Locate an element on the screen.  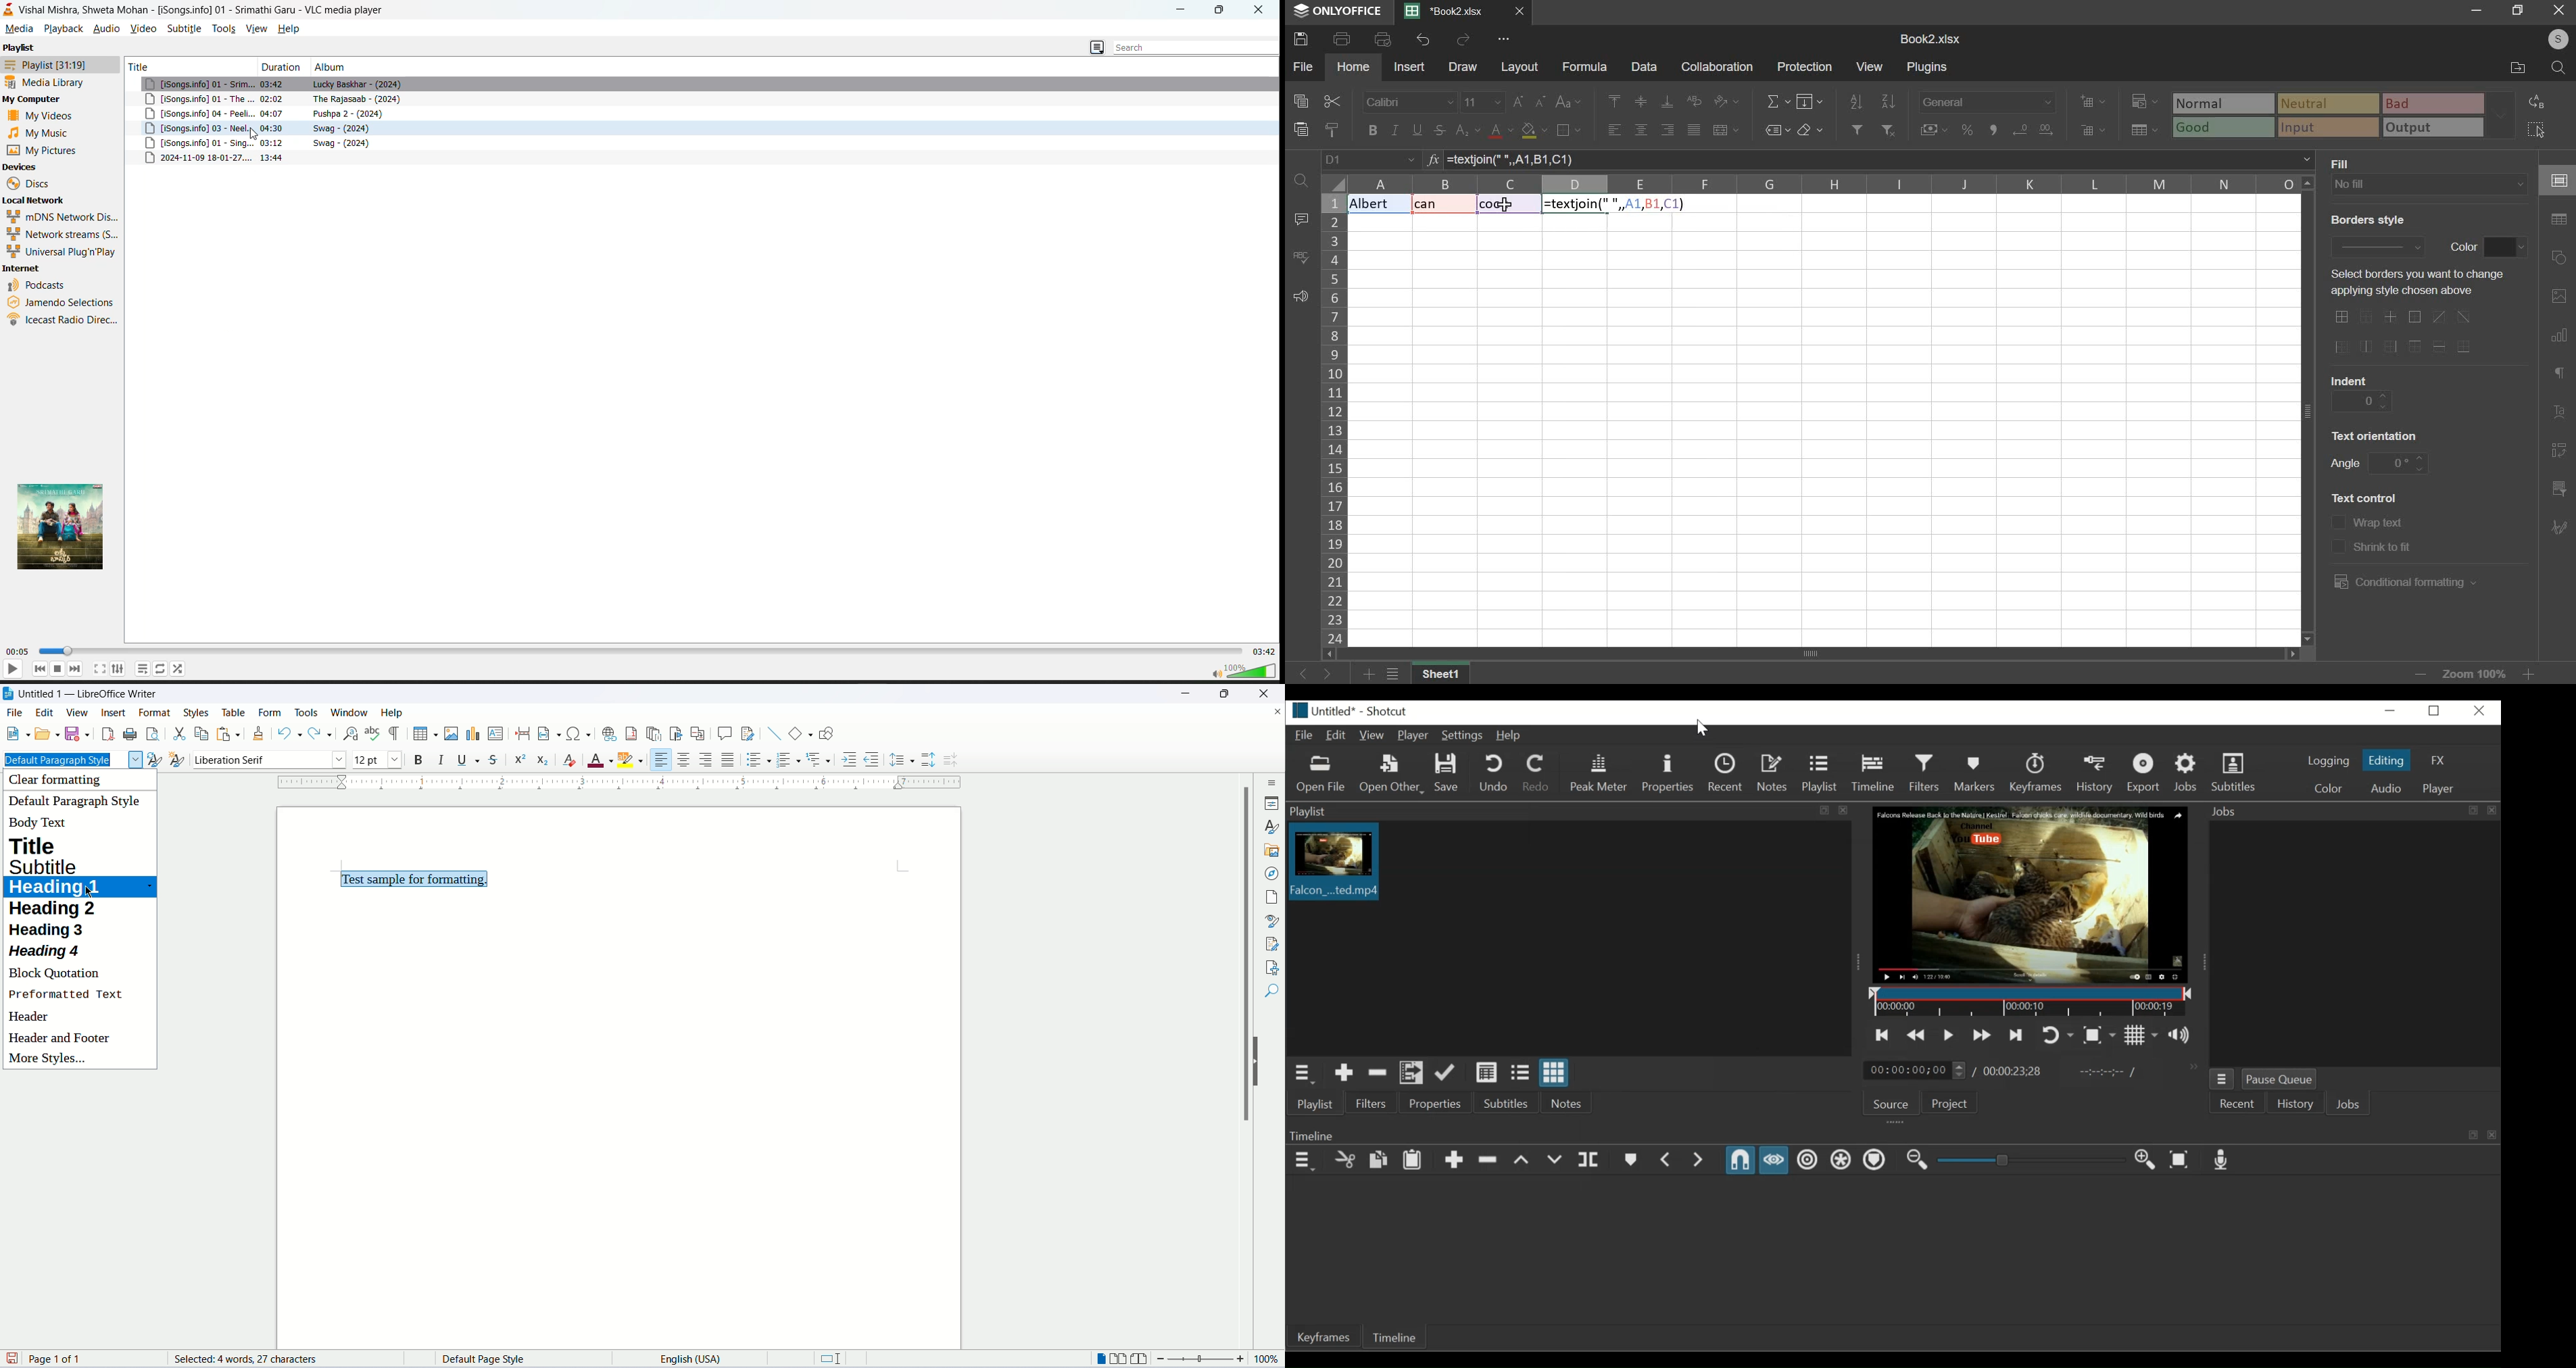
conditional formatting is located at coordinates (2143, 102).